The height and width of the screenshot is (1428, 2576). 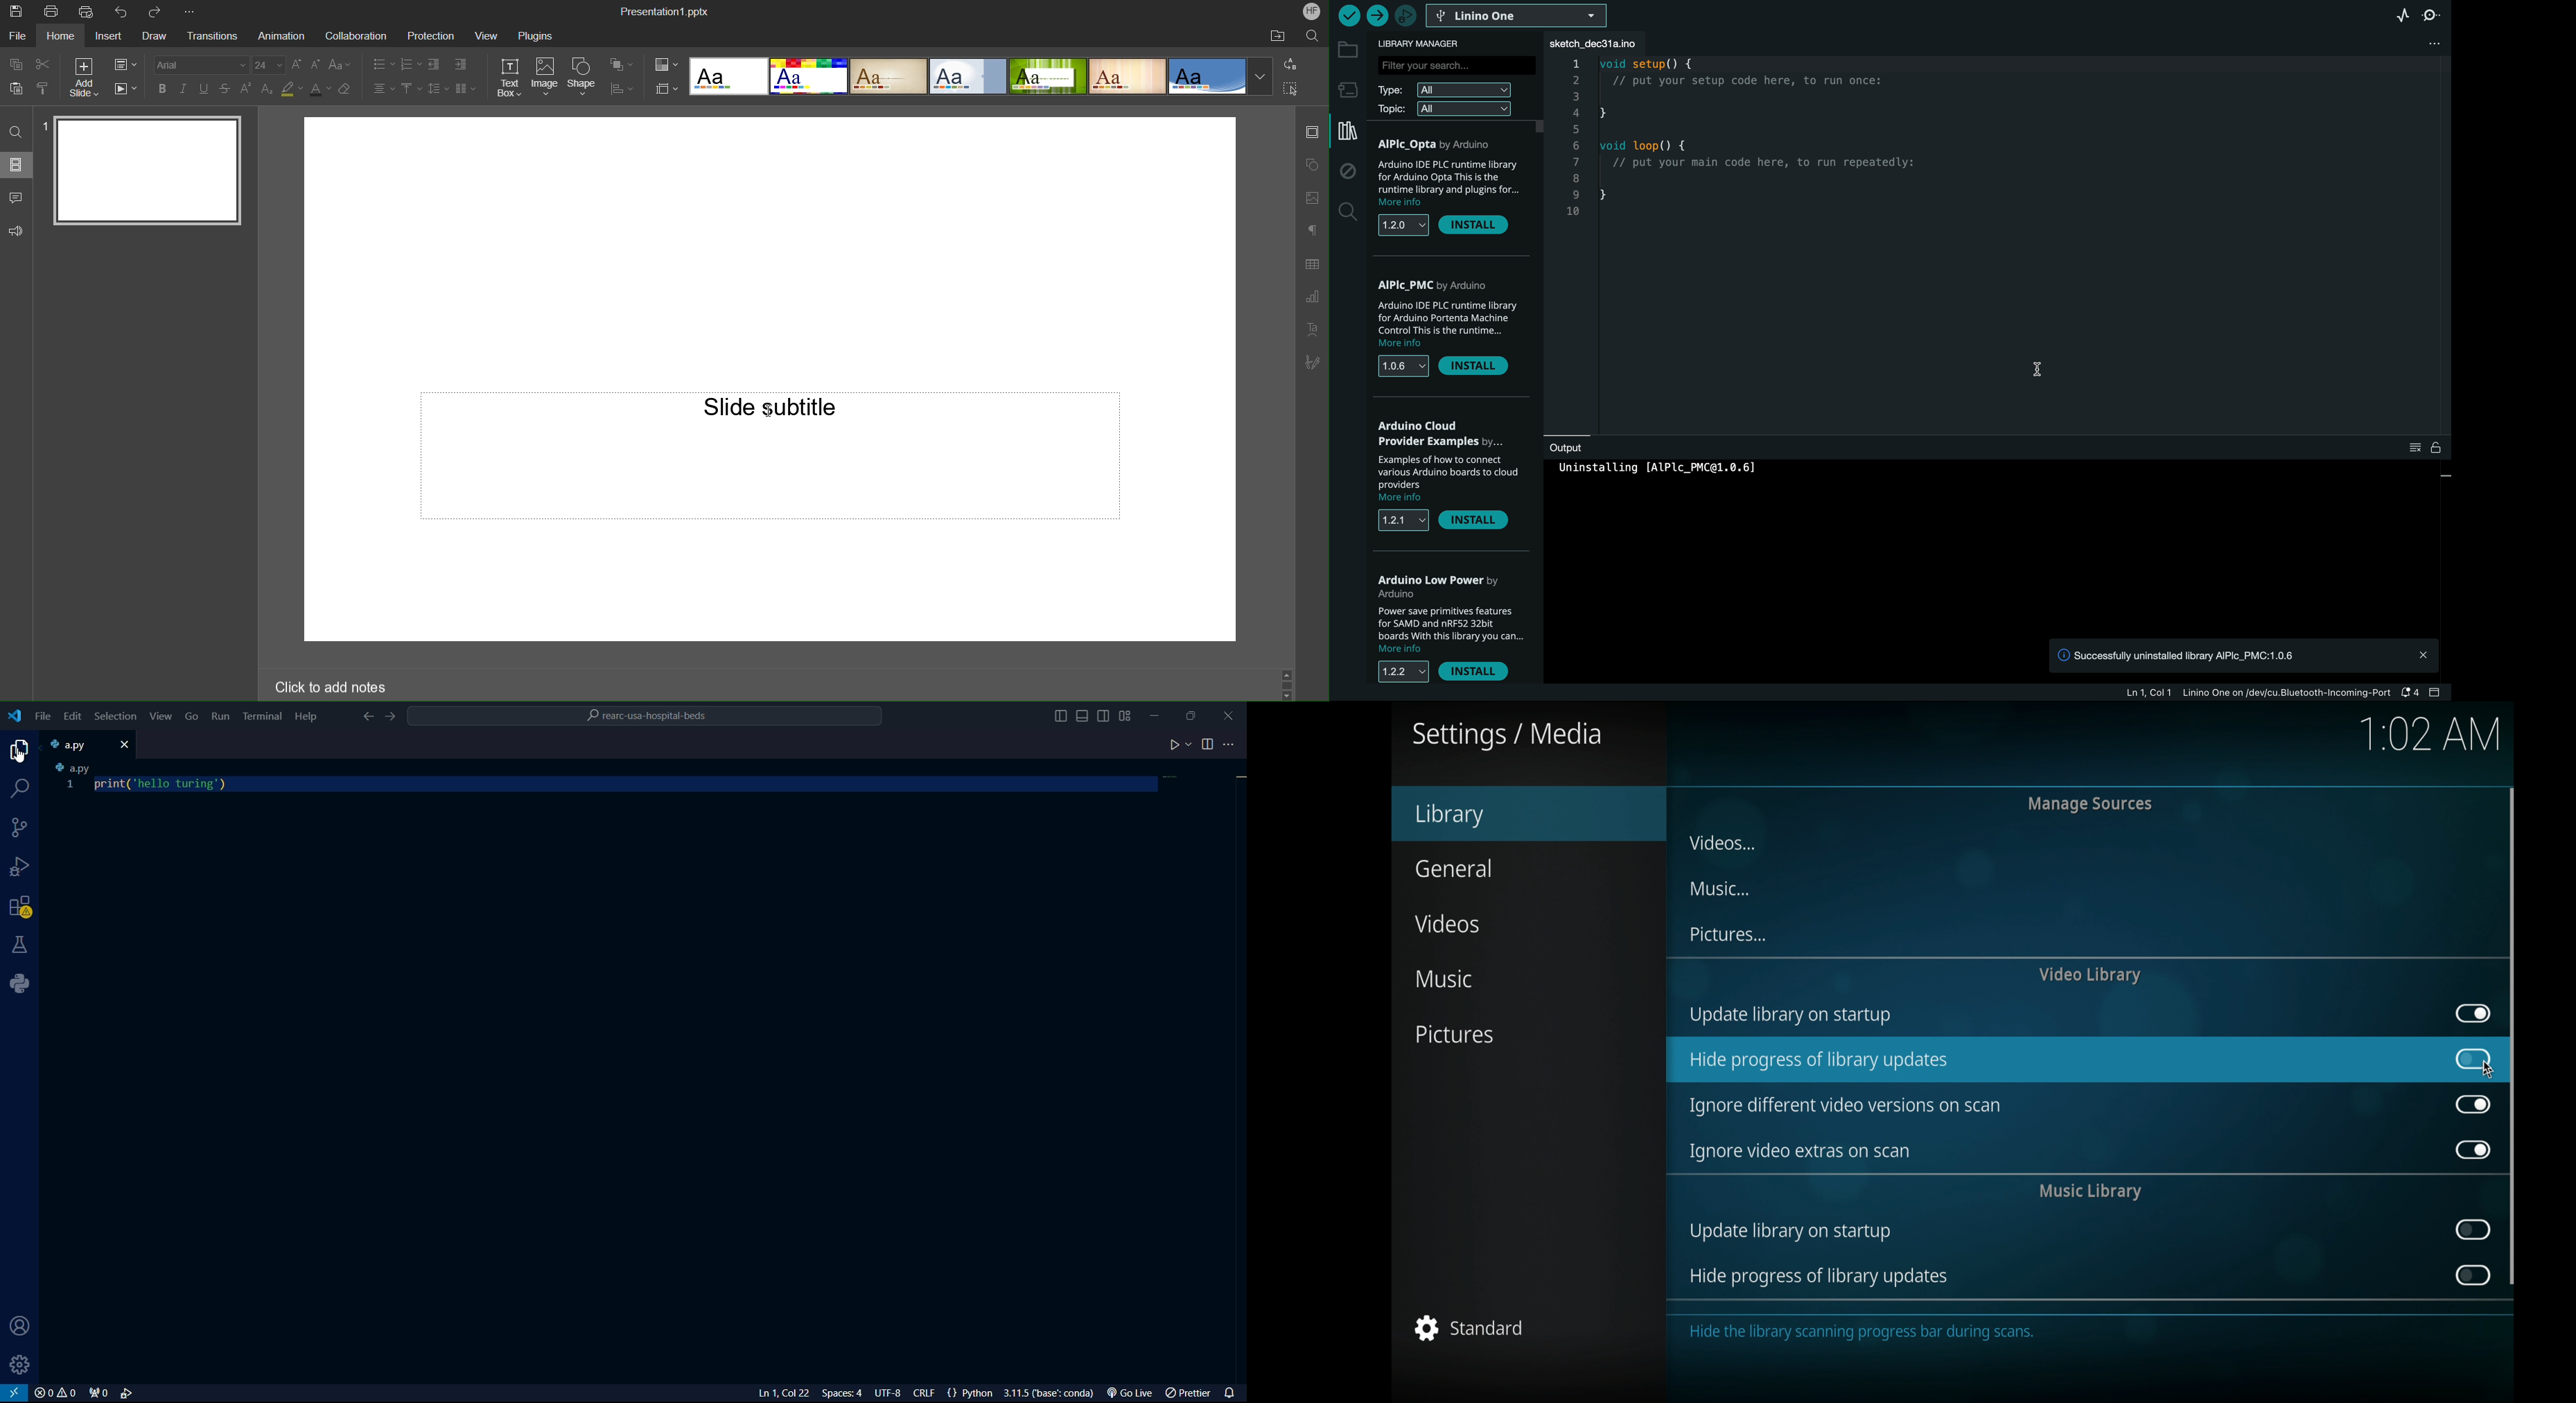 What do you see at coordinates (666, 88) in the screenshot?
I see `Slide Size Settings` at bounding box center [666, 88].